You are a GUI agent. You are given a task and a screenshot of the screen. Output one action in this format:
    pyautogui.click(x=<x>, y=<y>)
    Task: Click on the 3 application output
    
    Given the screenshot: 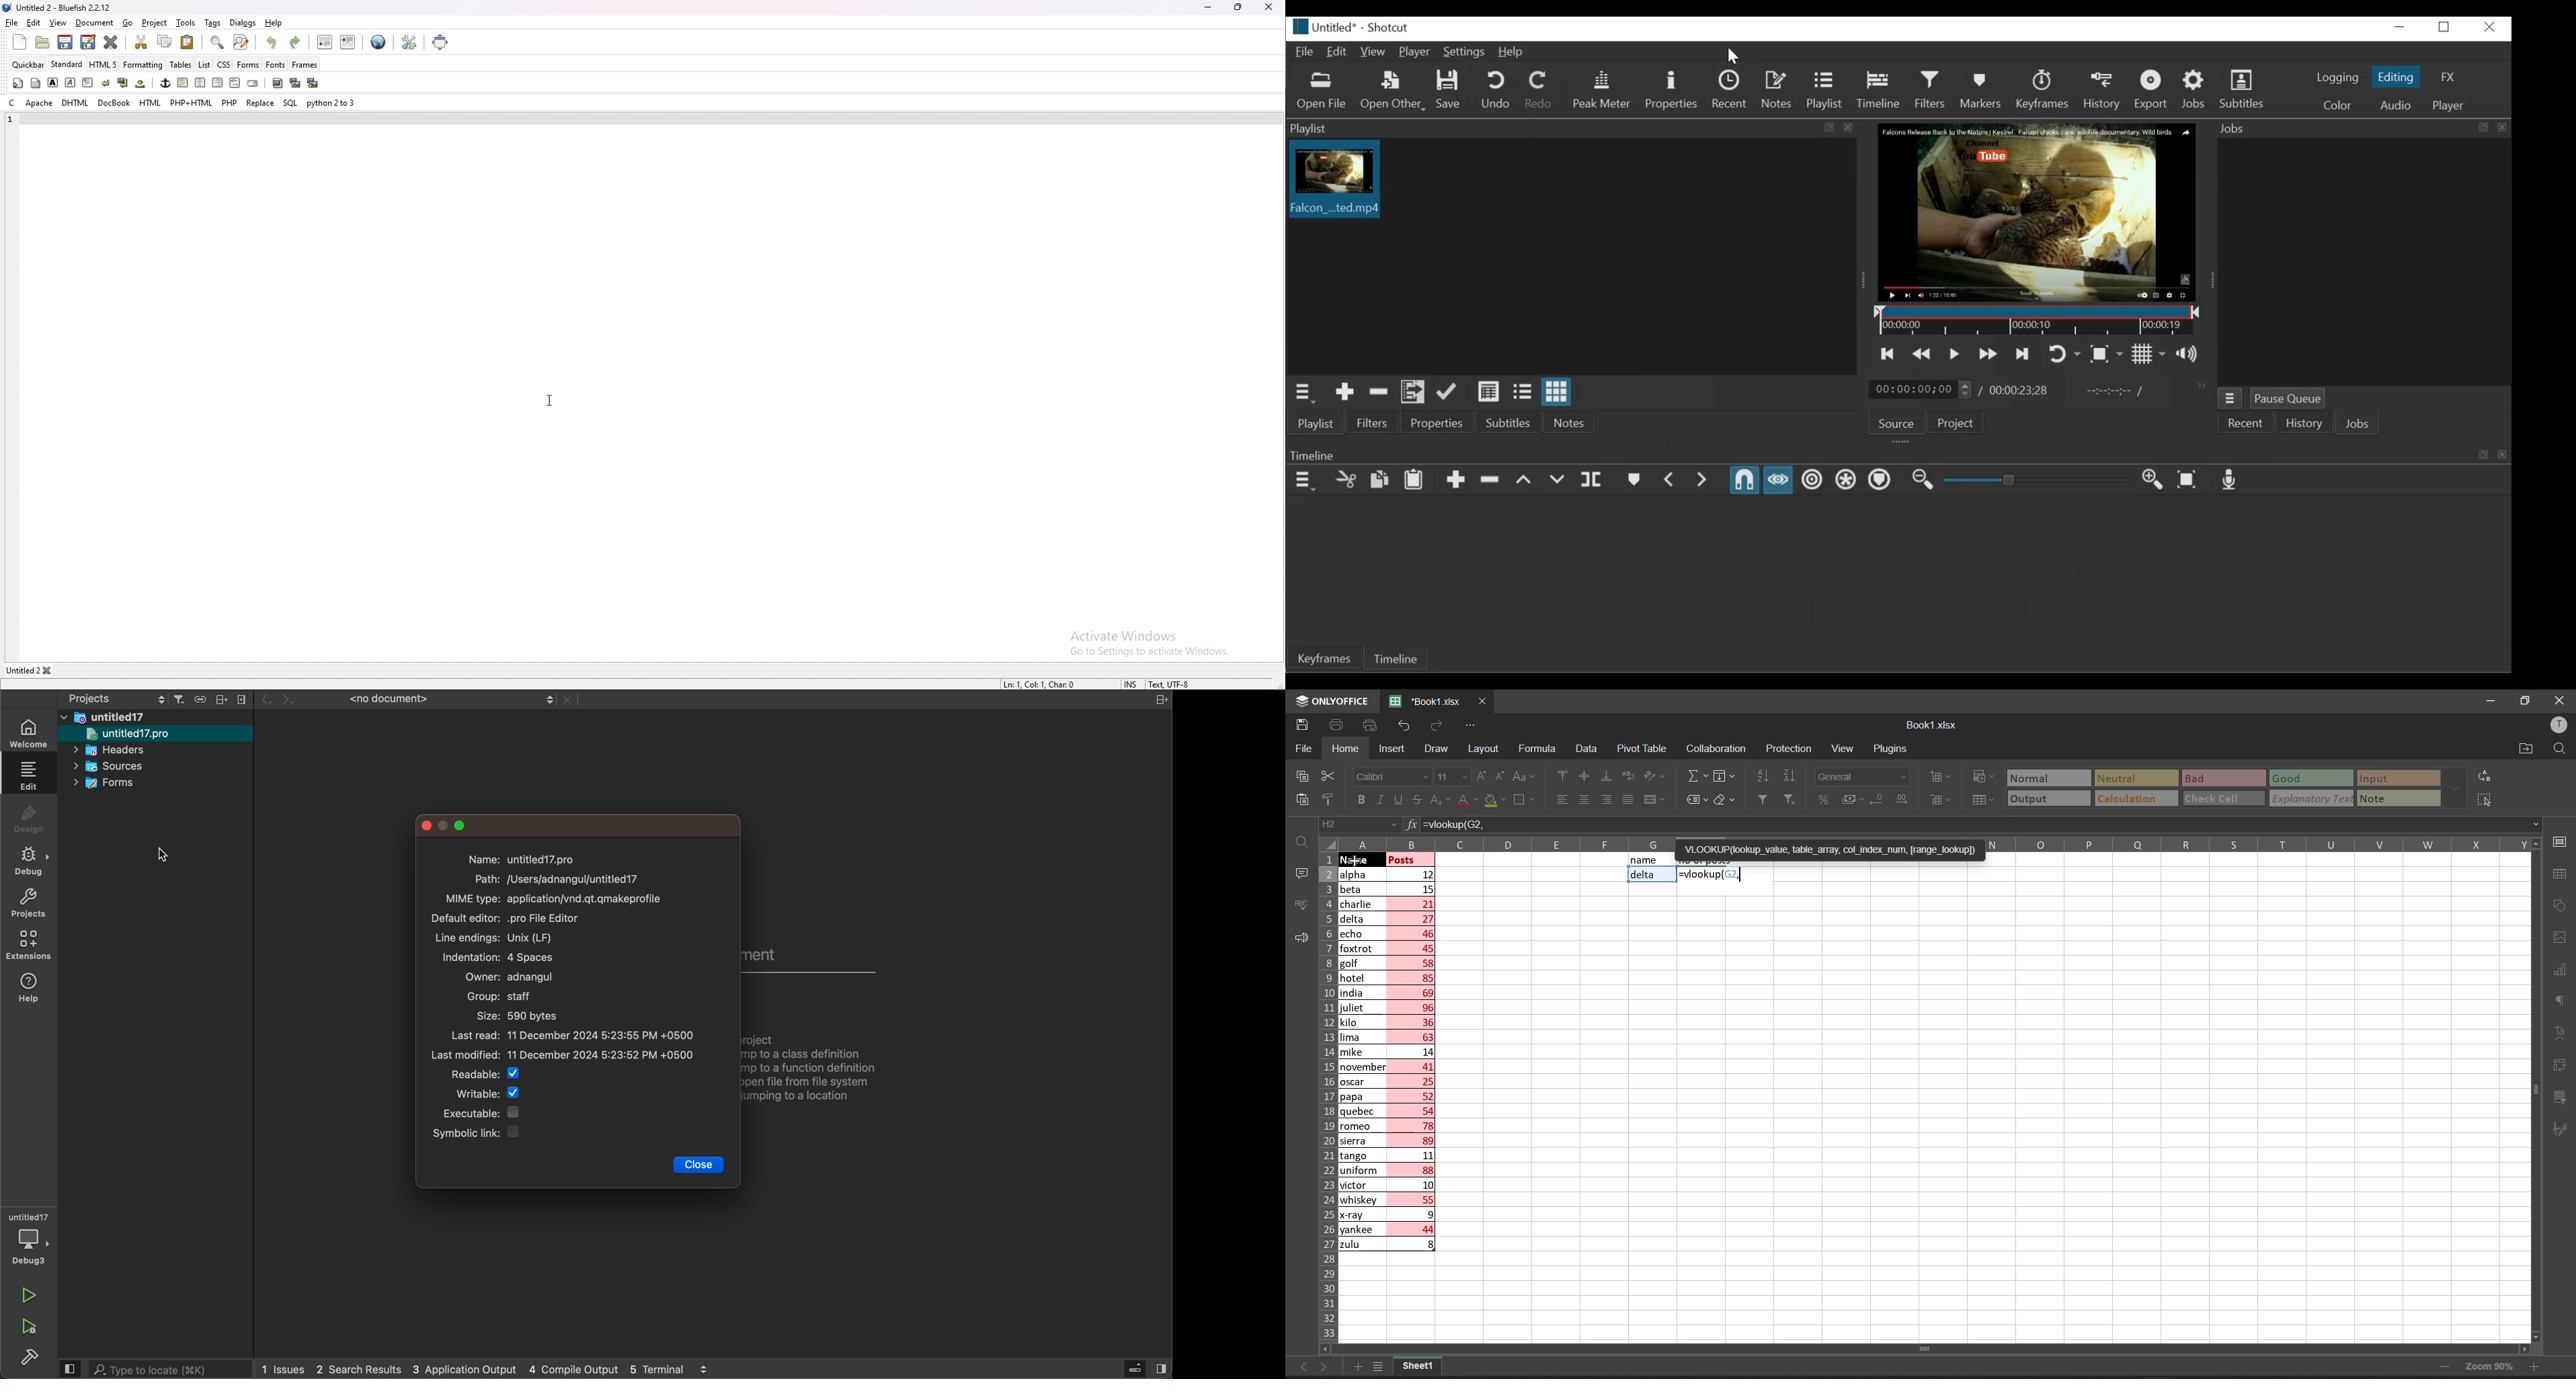 What is the action you would take?
    pyautogui.click(x=467, y=1370)
    